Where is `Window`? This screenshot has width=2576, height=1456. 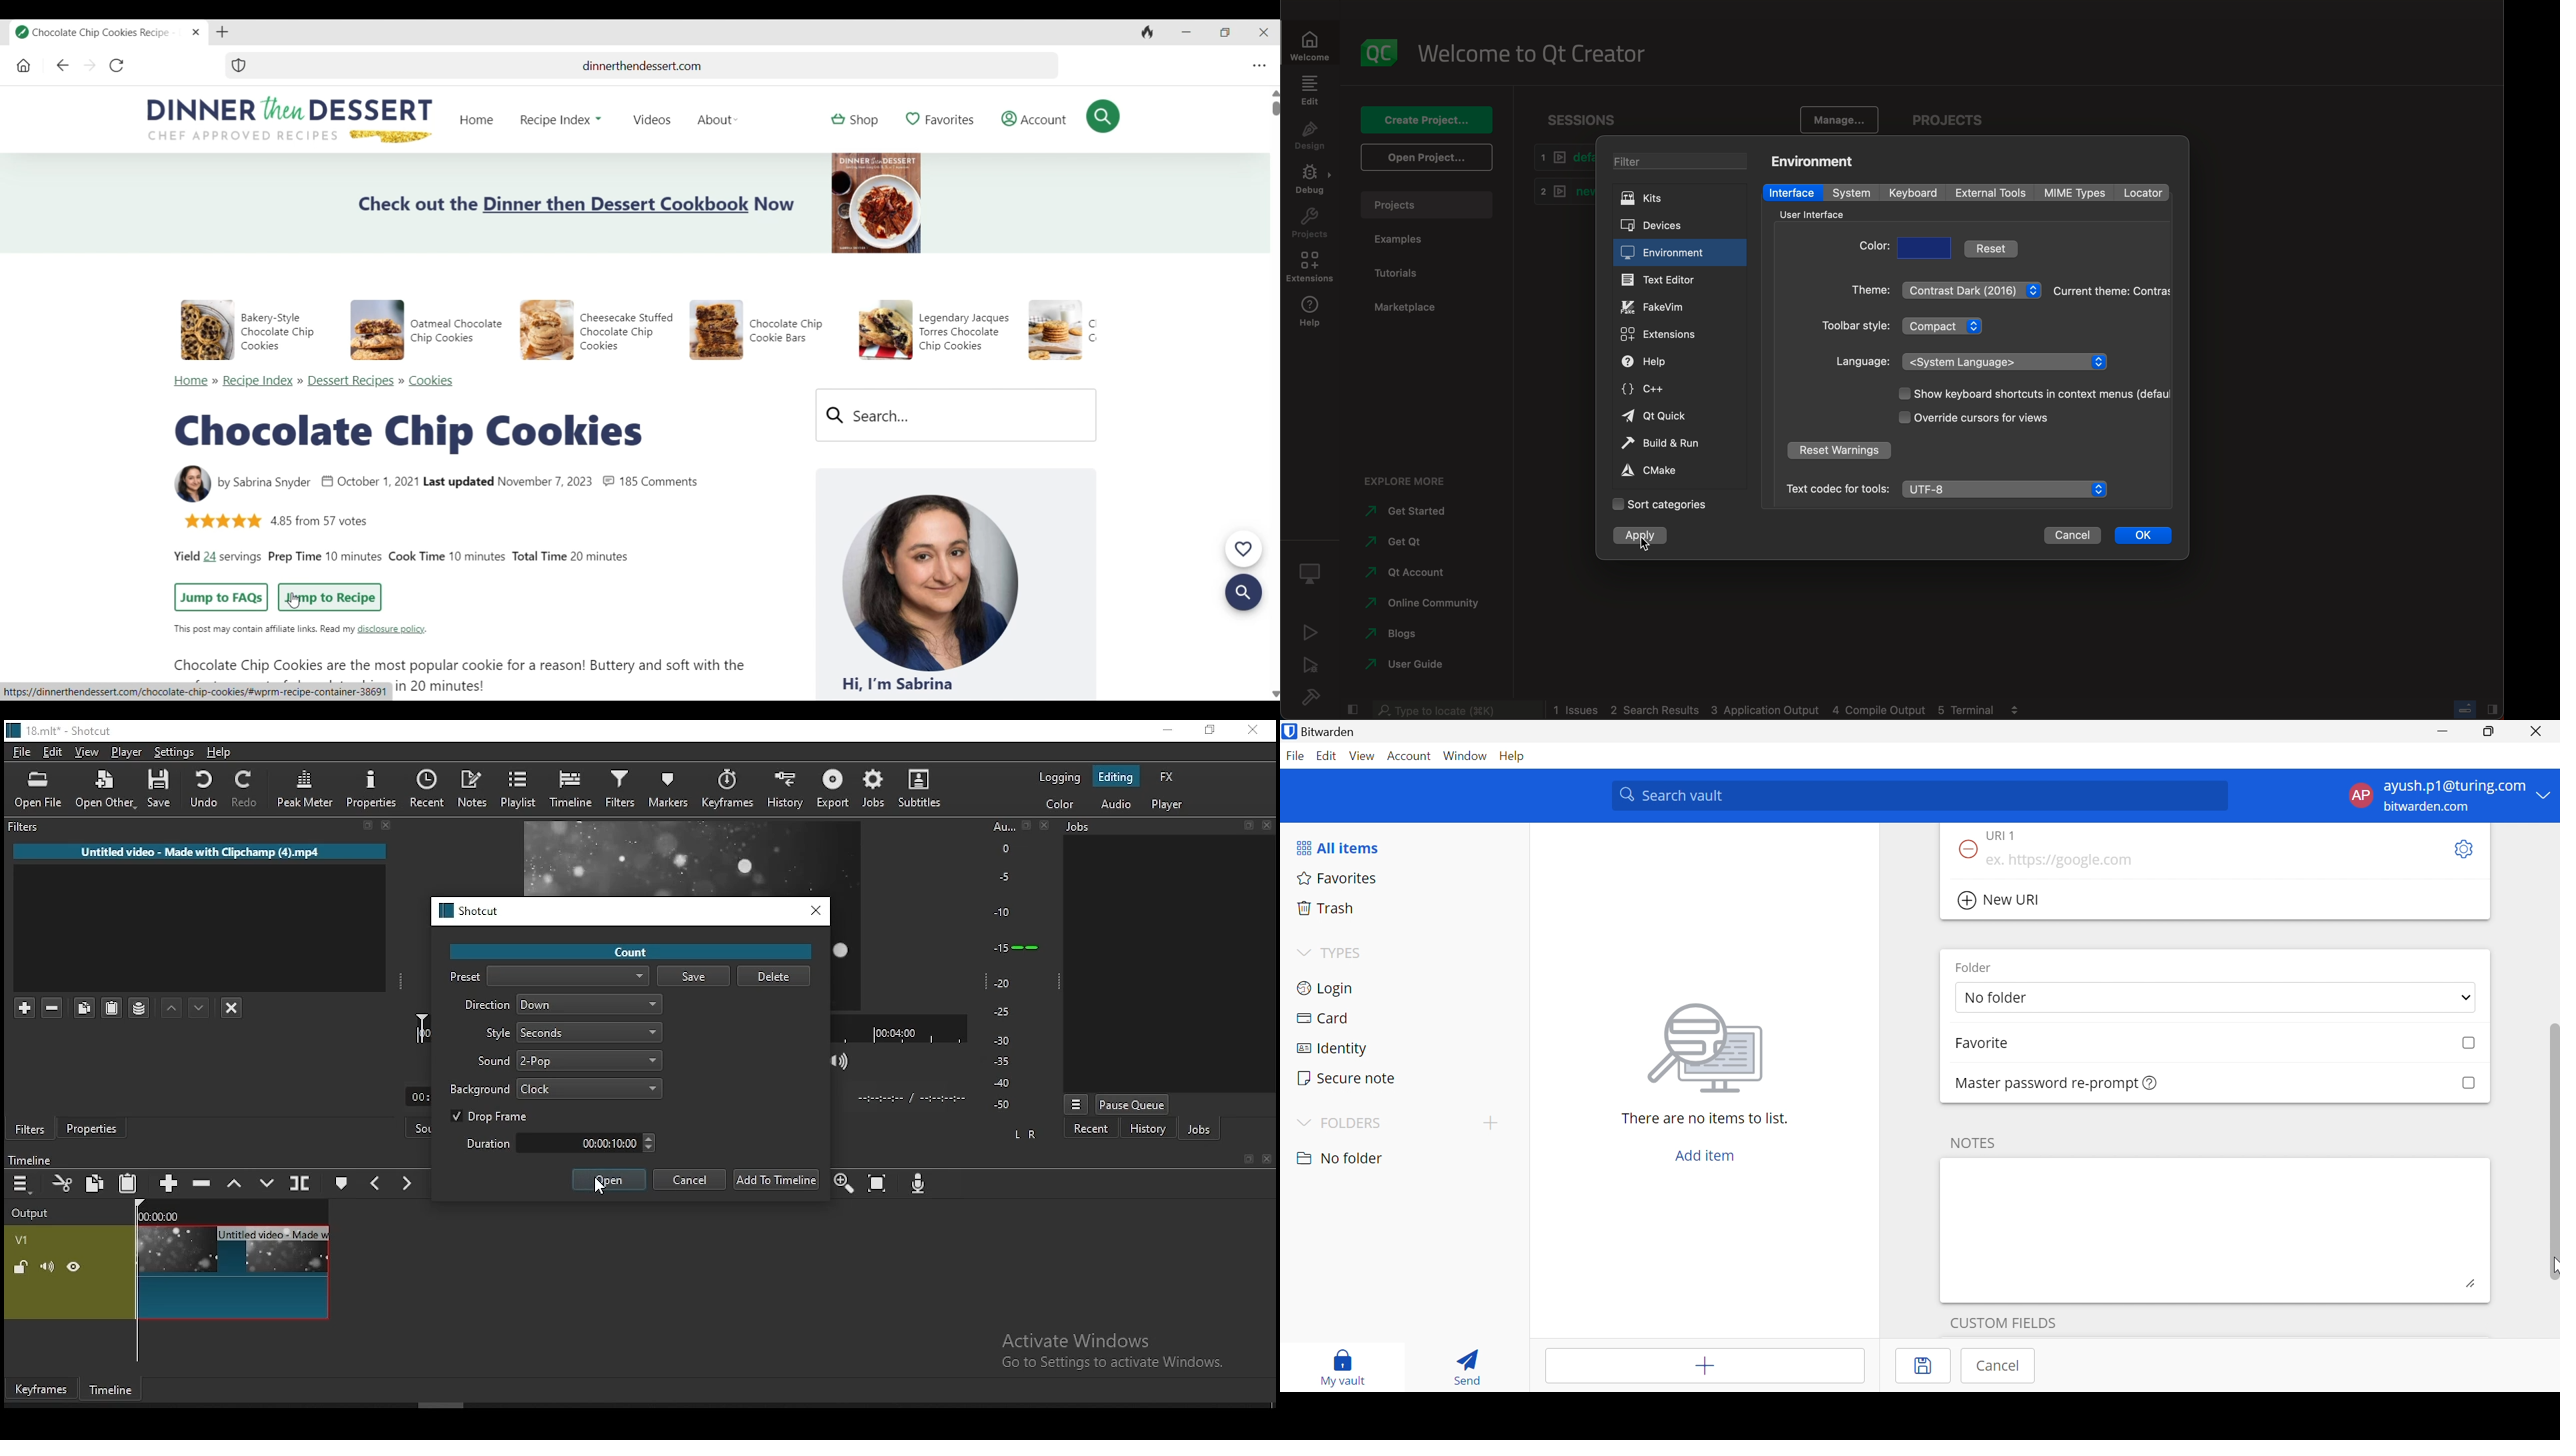
Window is located at coordinates (1467, 757).